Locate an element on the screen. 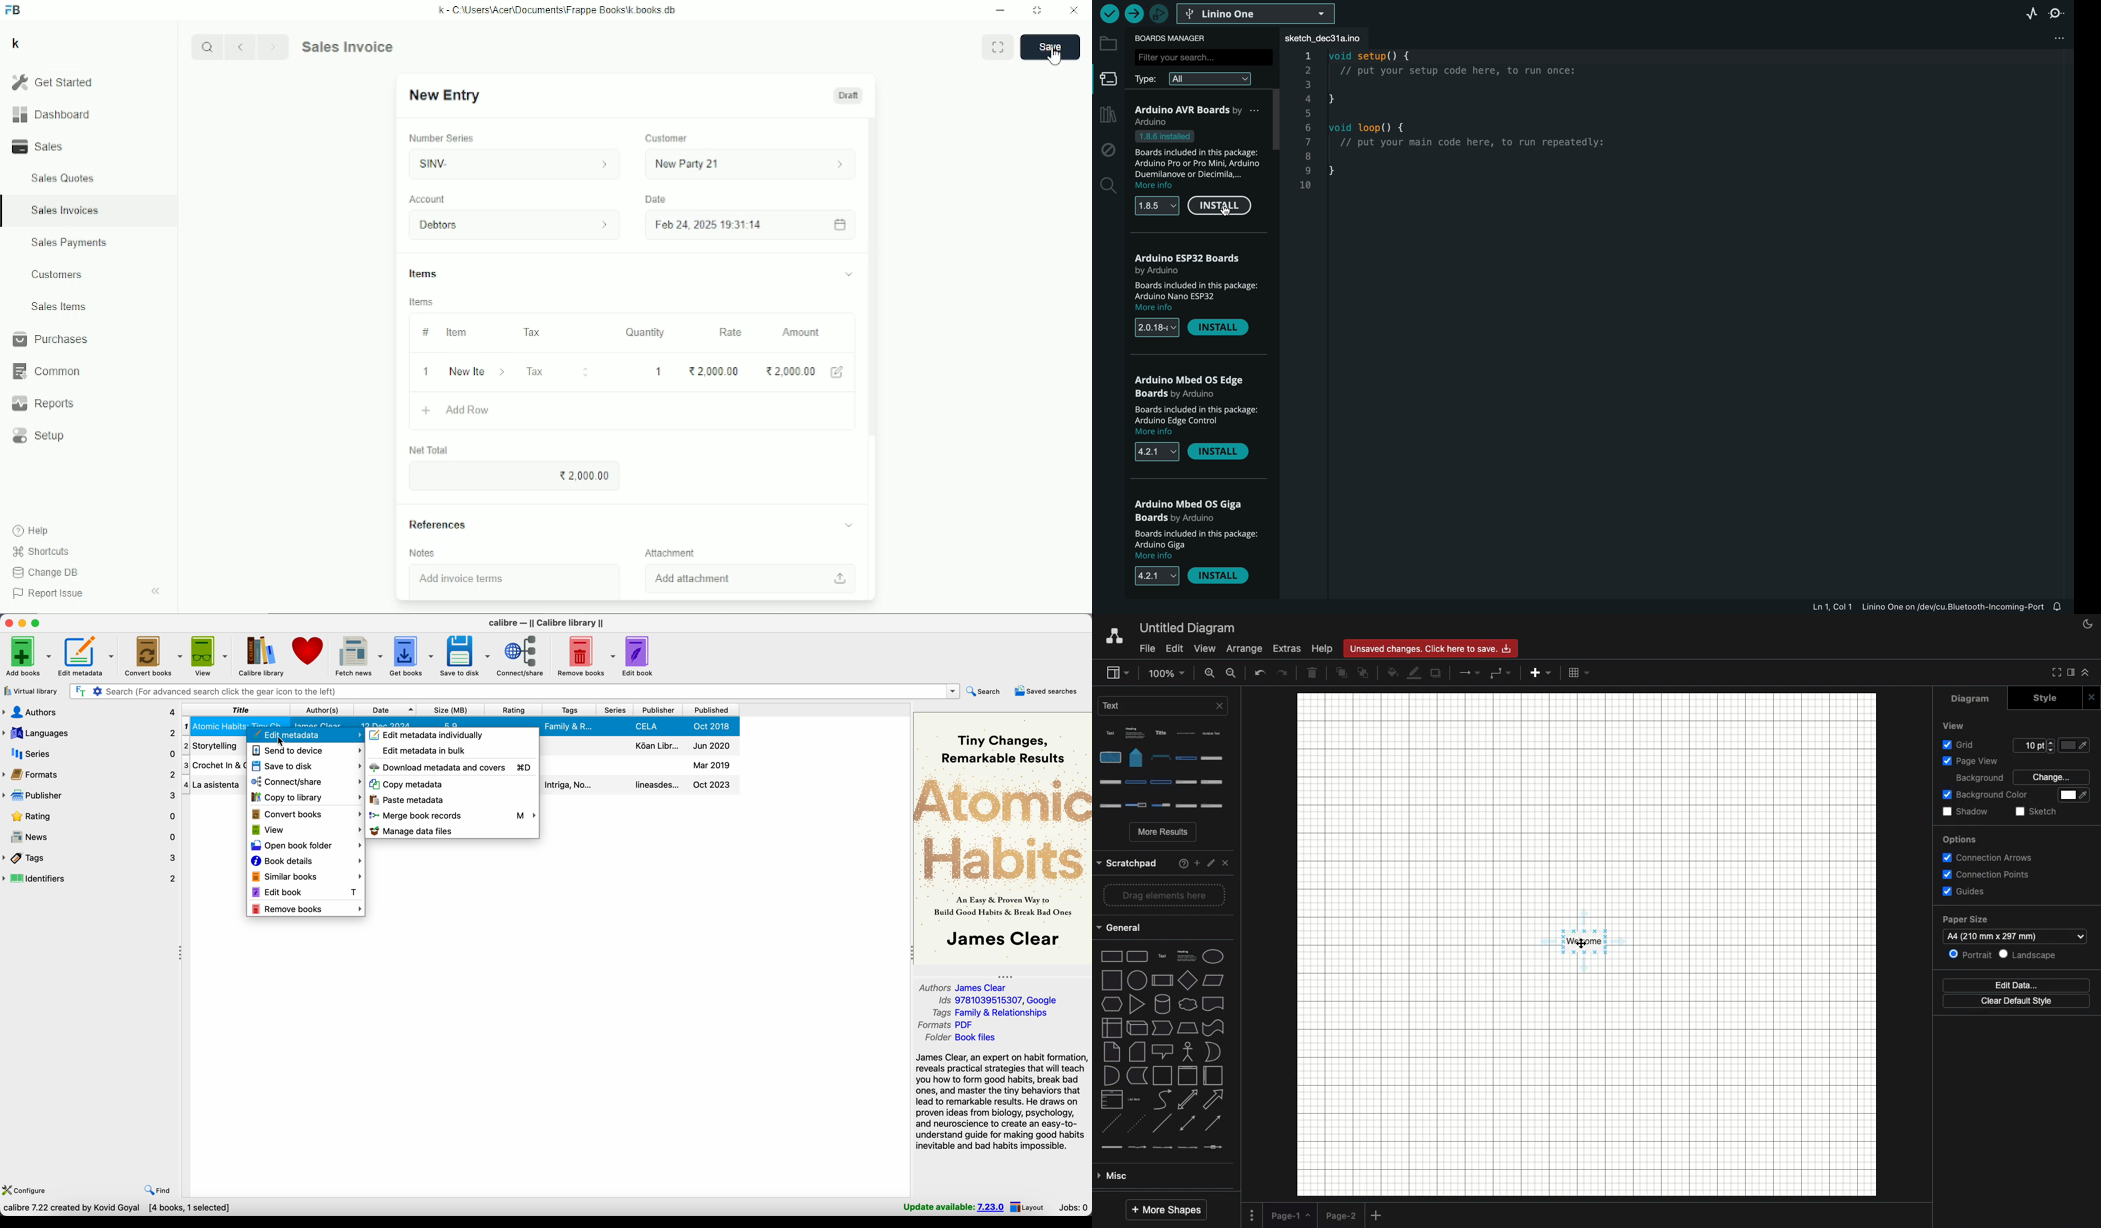  Fill color is located at coordinates (1391, 674).